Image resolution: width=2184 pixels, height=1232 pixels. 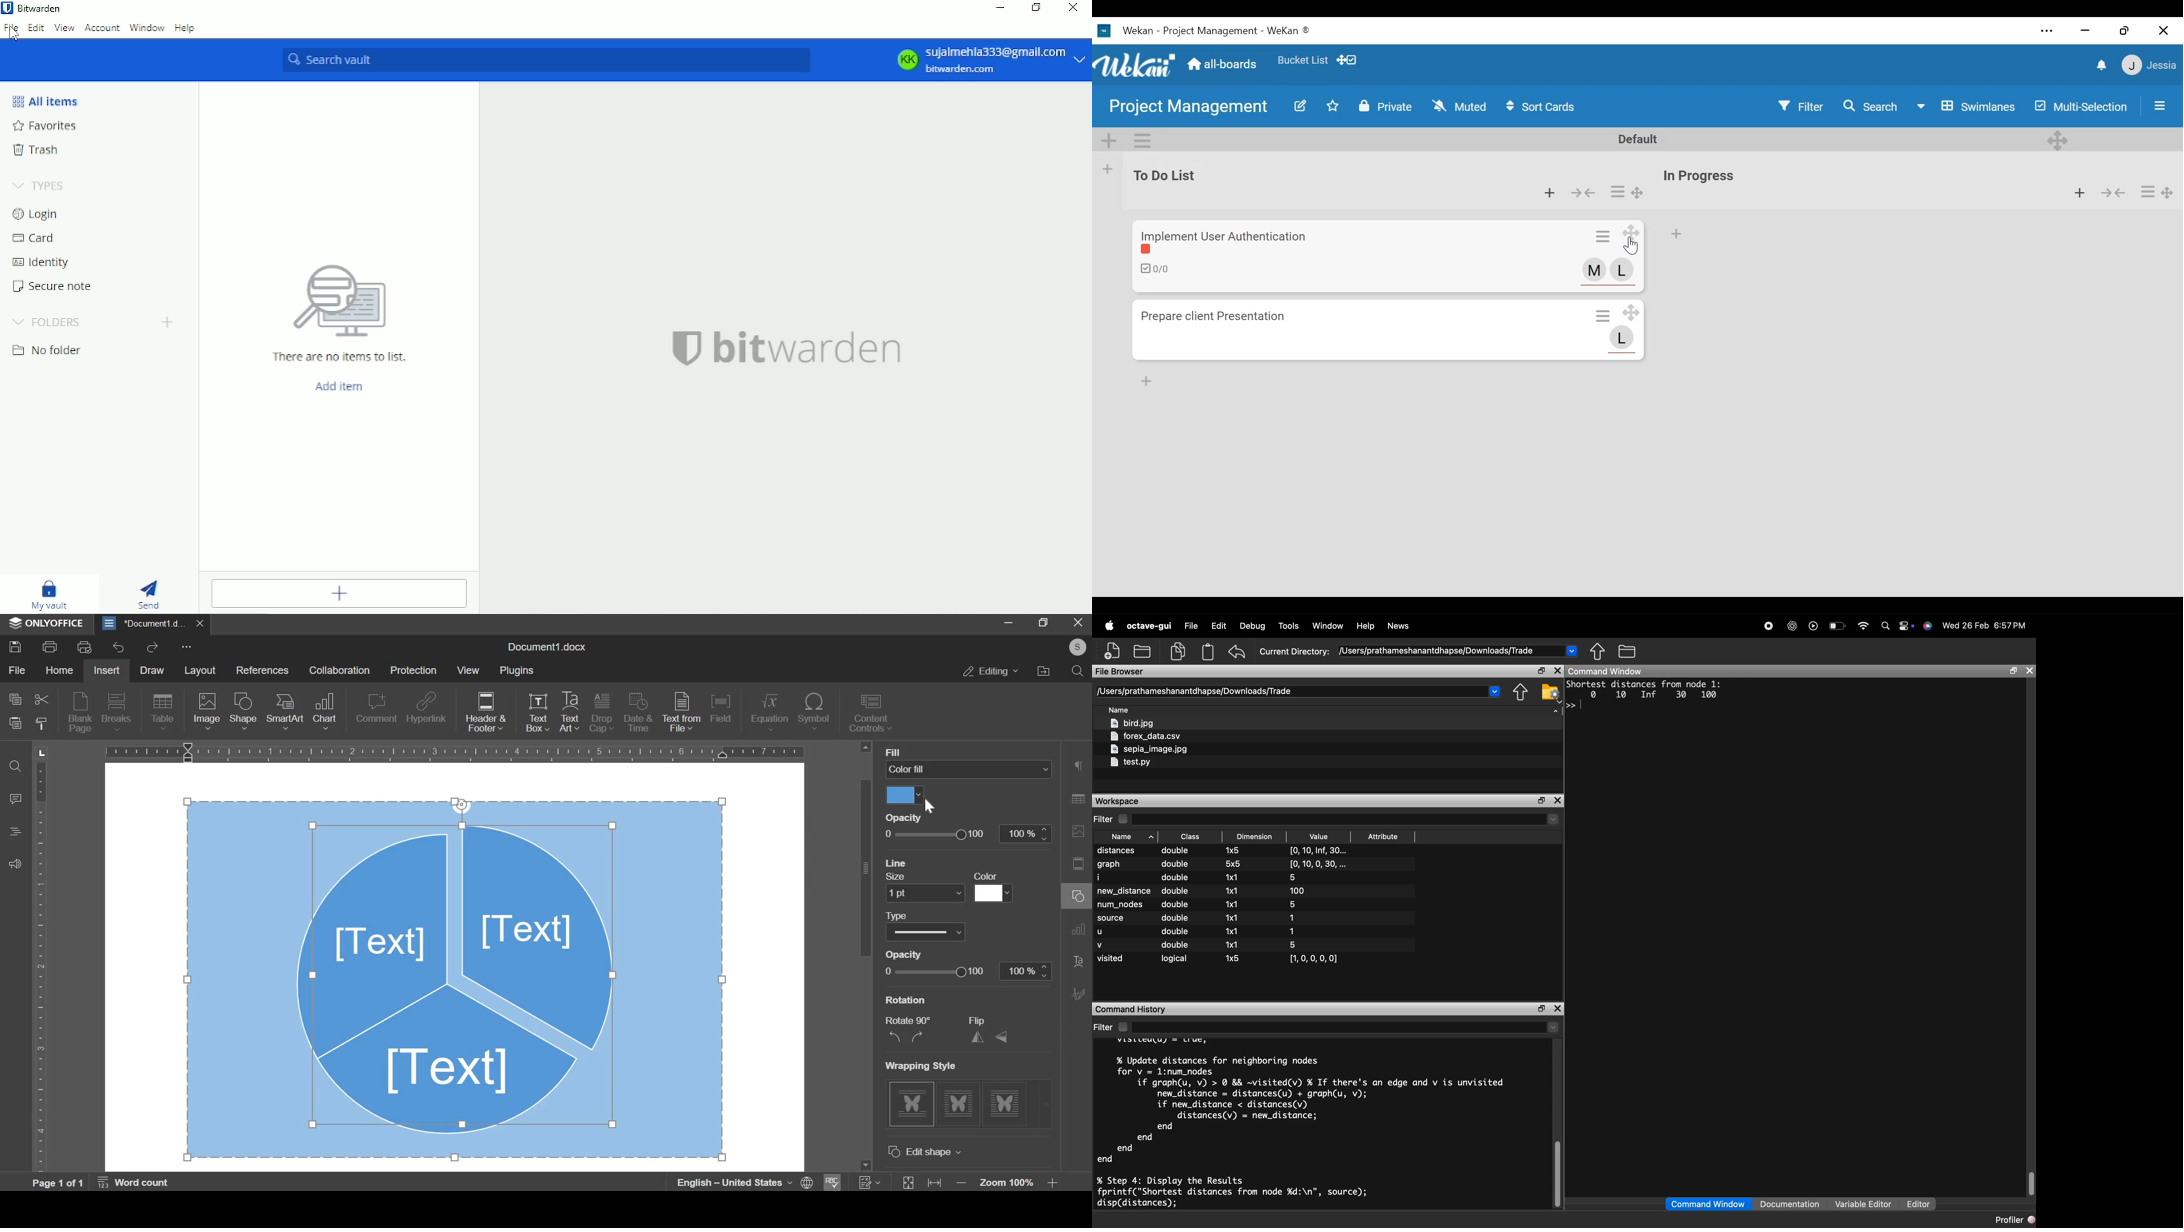 I want to click on search, so click(x=1078, y=671).